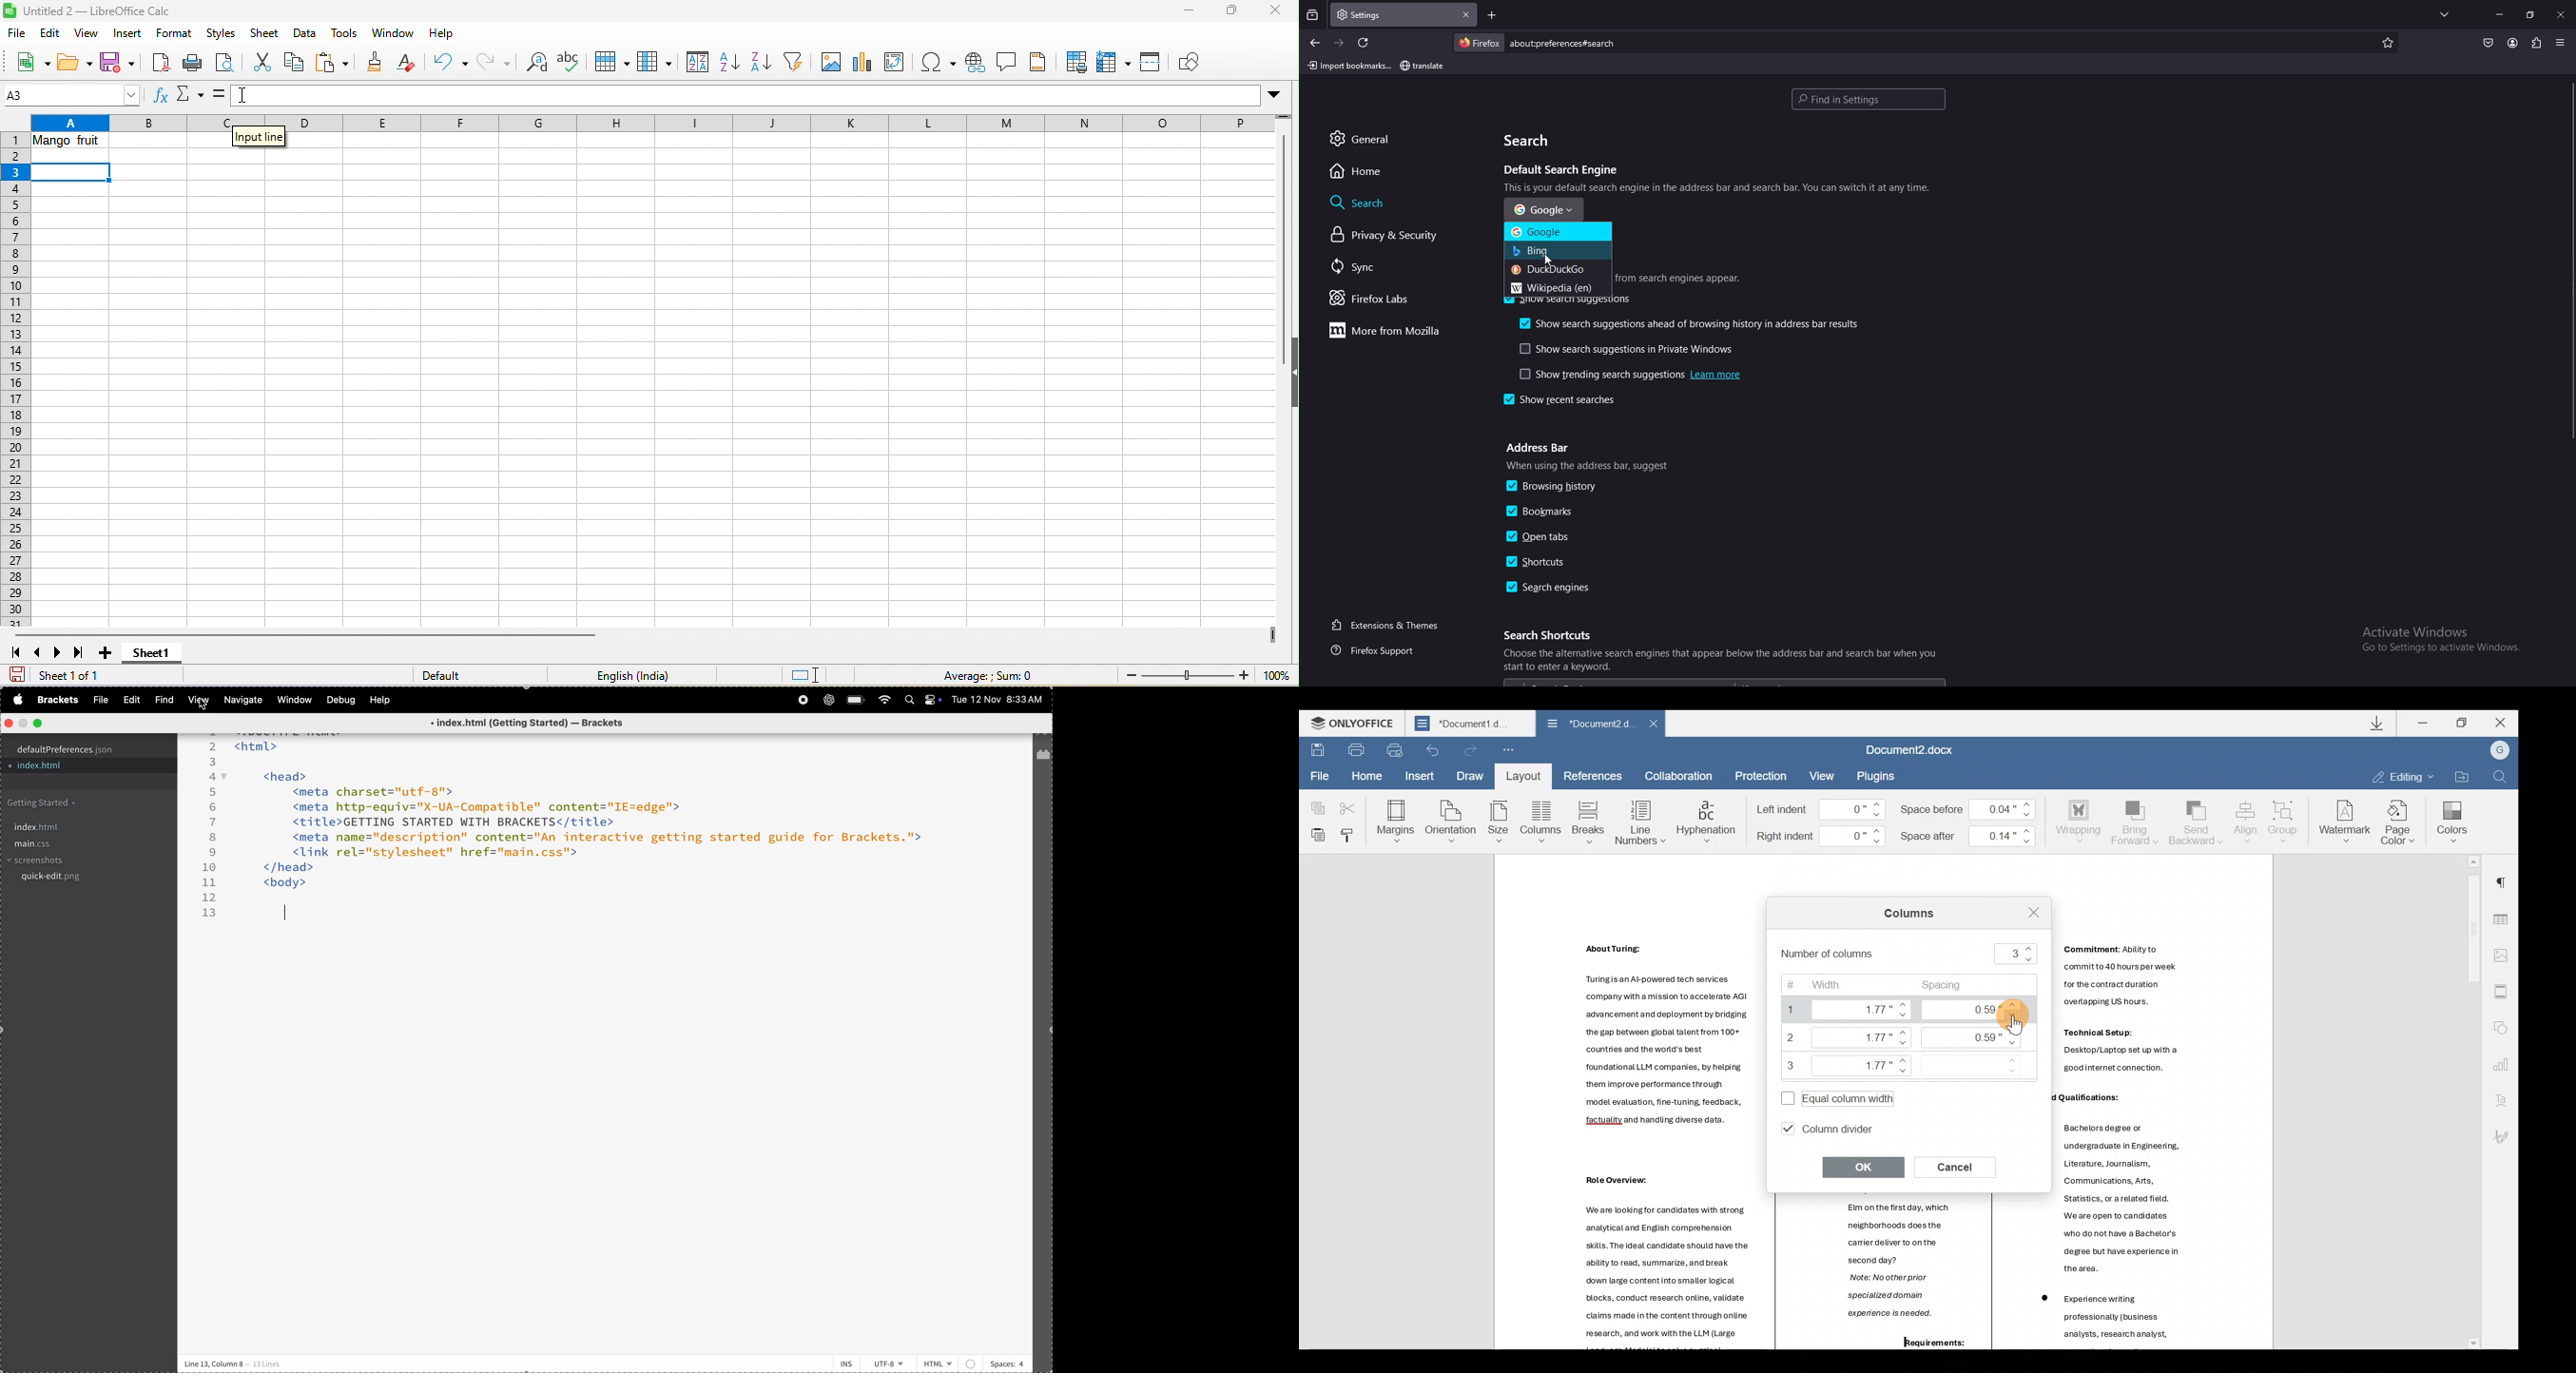  Describe the element at coordinates (1588, 823) in the screenshot. I see `Breaks` at that location.